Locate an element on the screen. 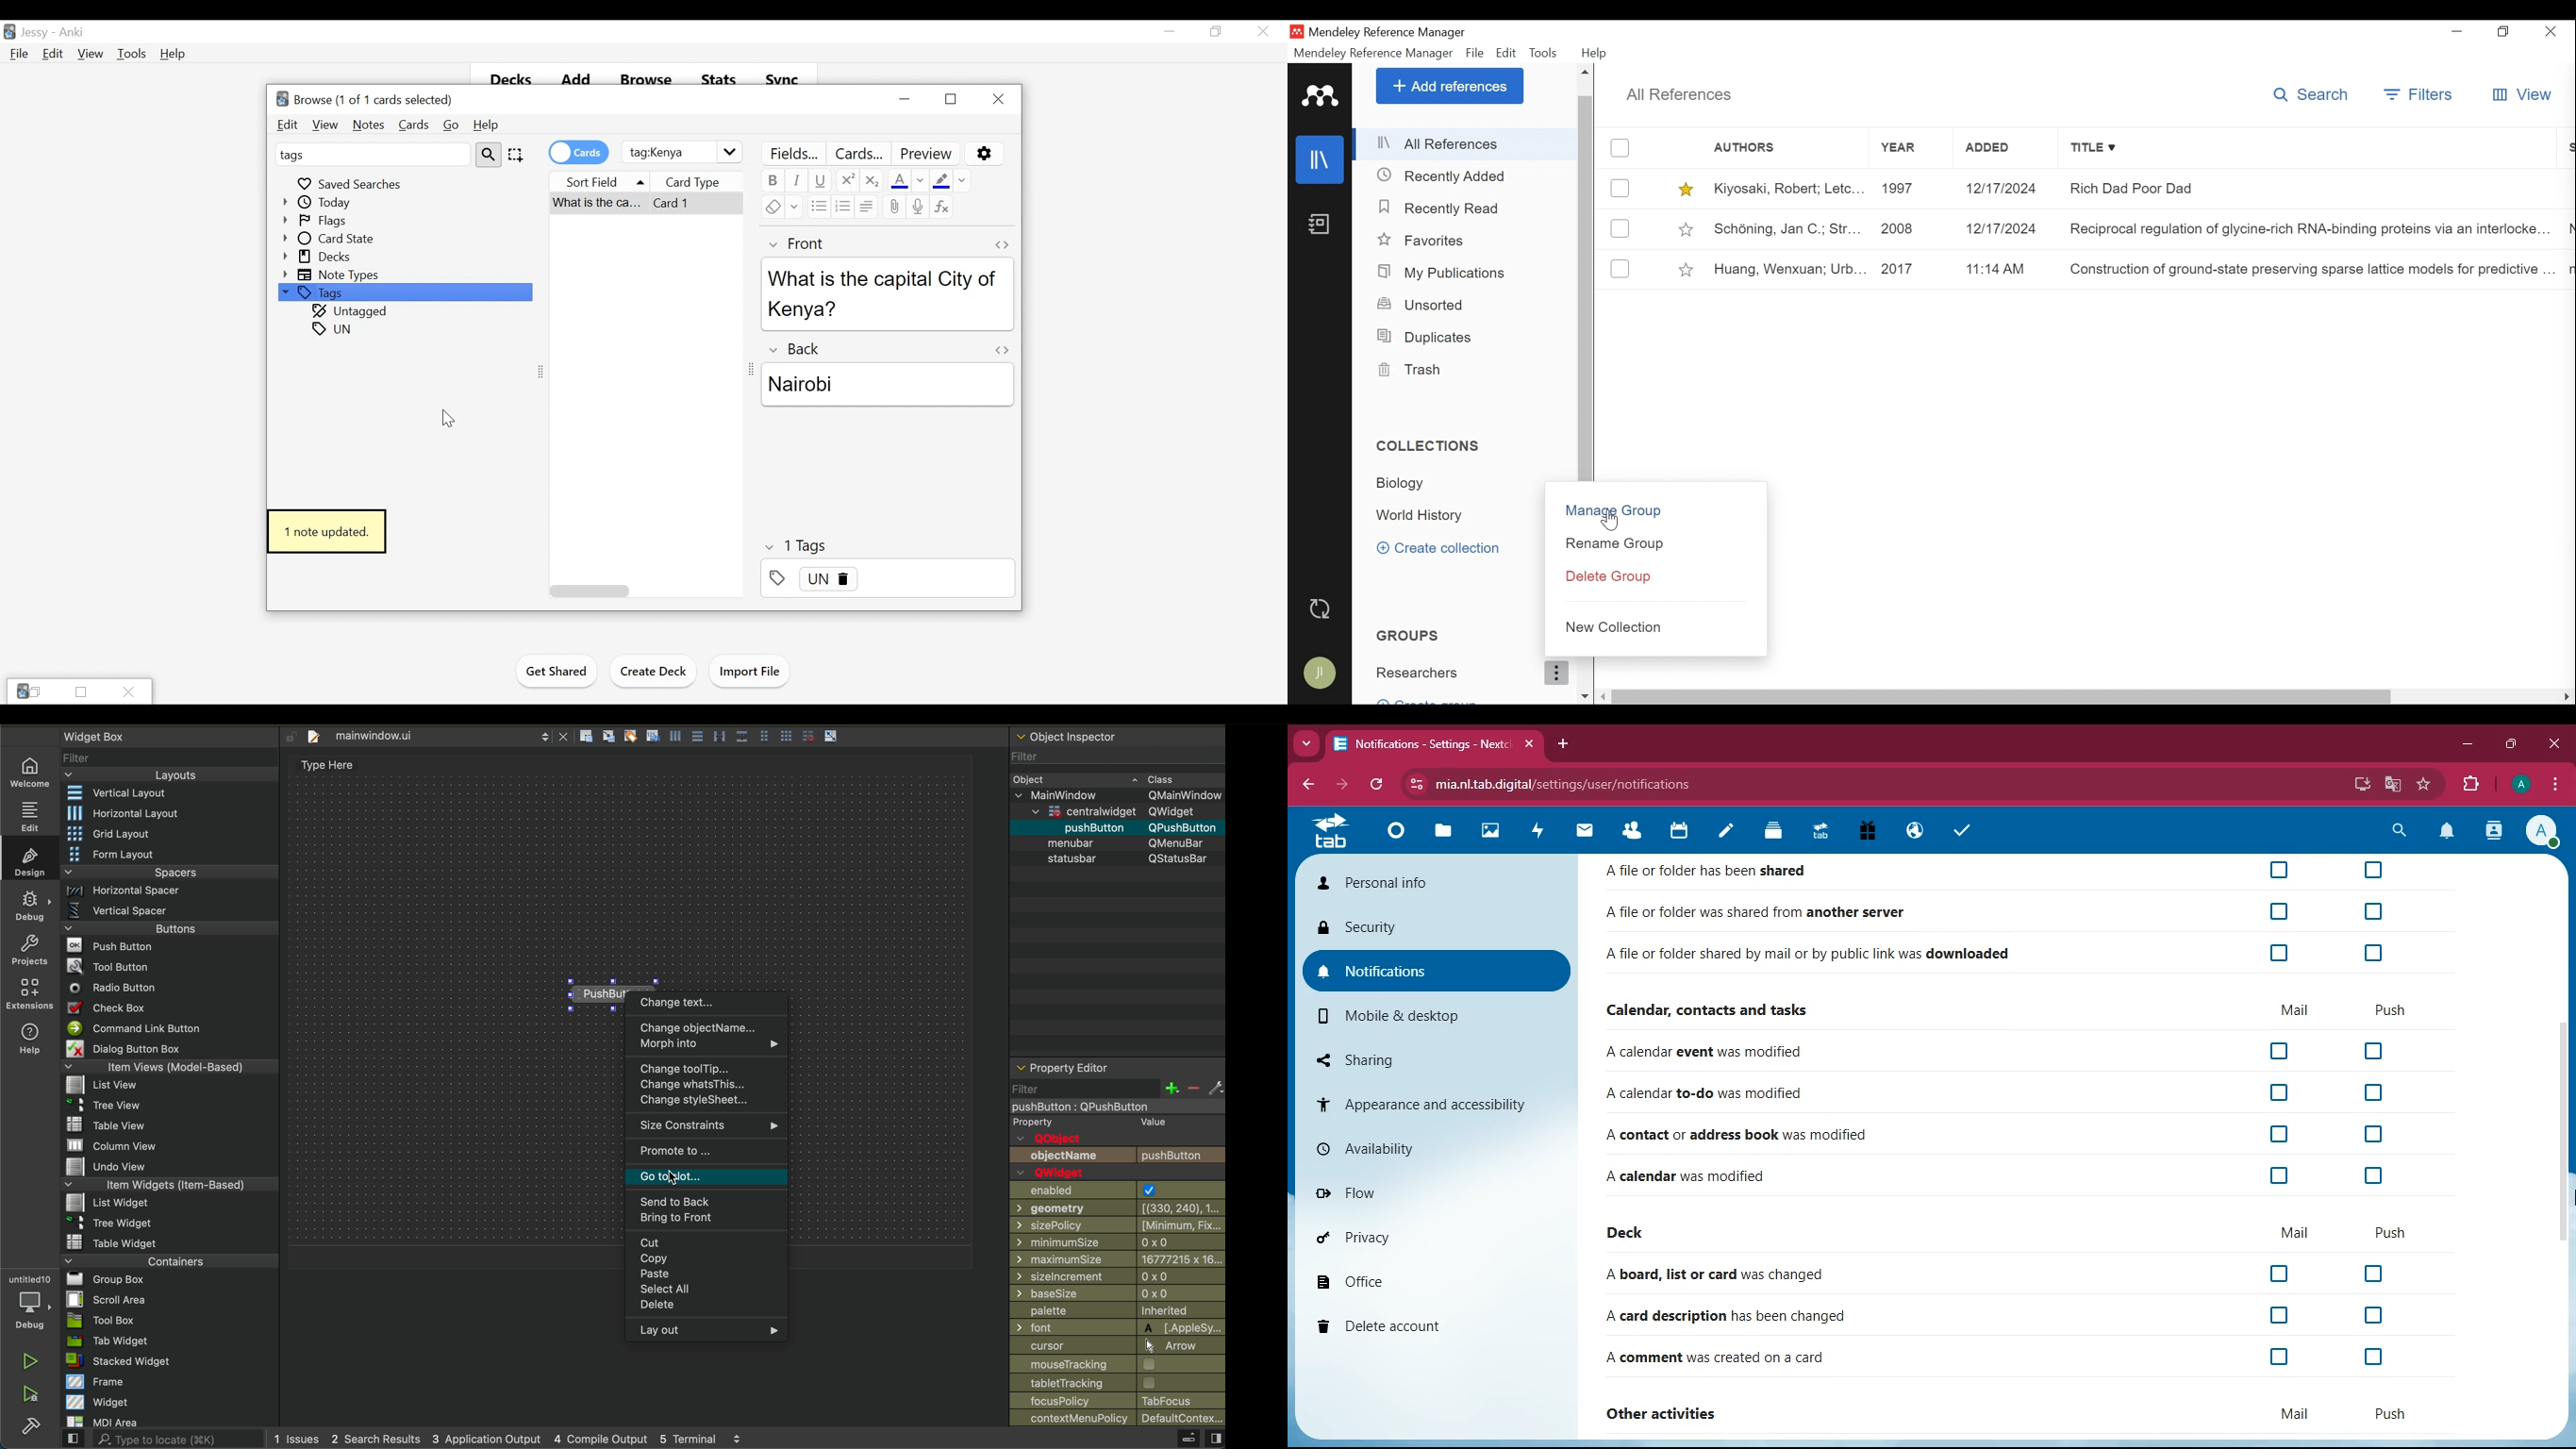 Image resolution: width=2576 pixels, height=1456 pixels. s is located at coordinates (1128, 859).